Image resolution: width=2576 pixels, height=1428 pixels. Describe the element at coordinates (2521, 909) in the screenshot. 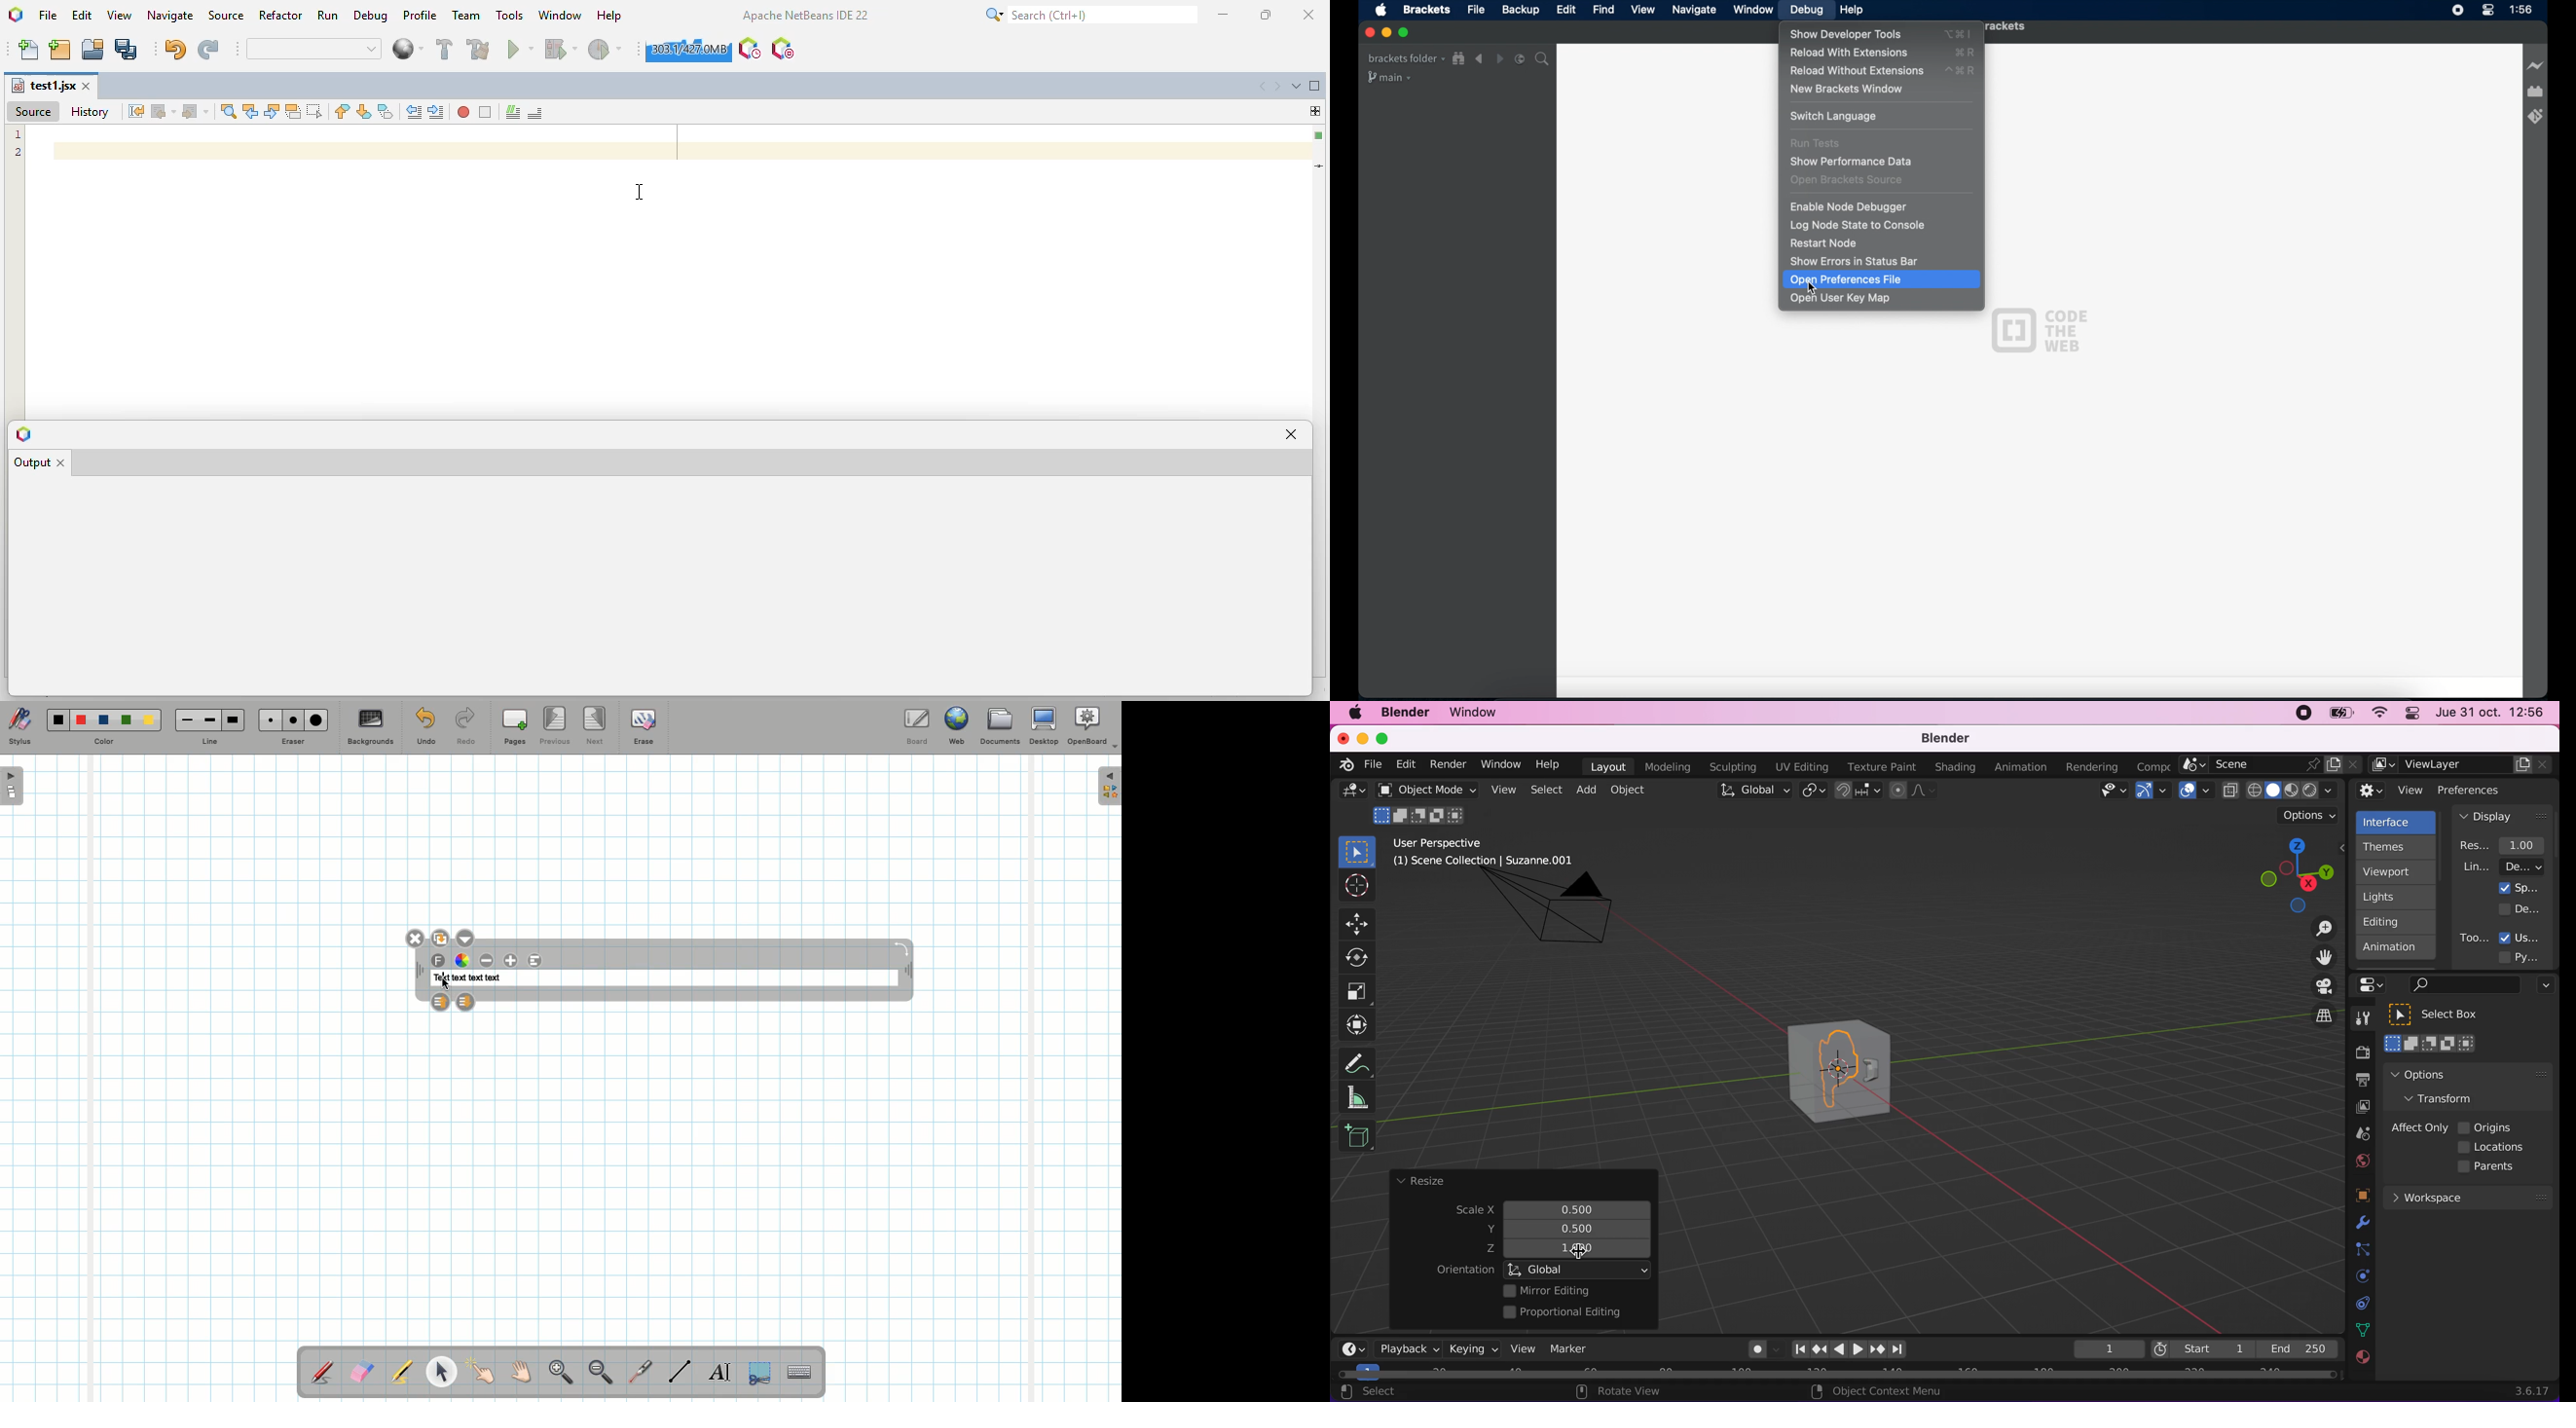

I see `developer extras` at that location.